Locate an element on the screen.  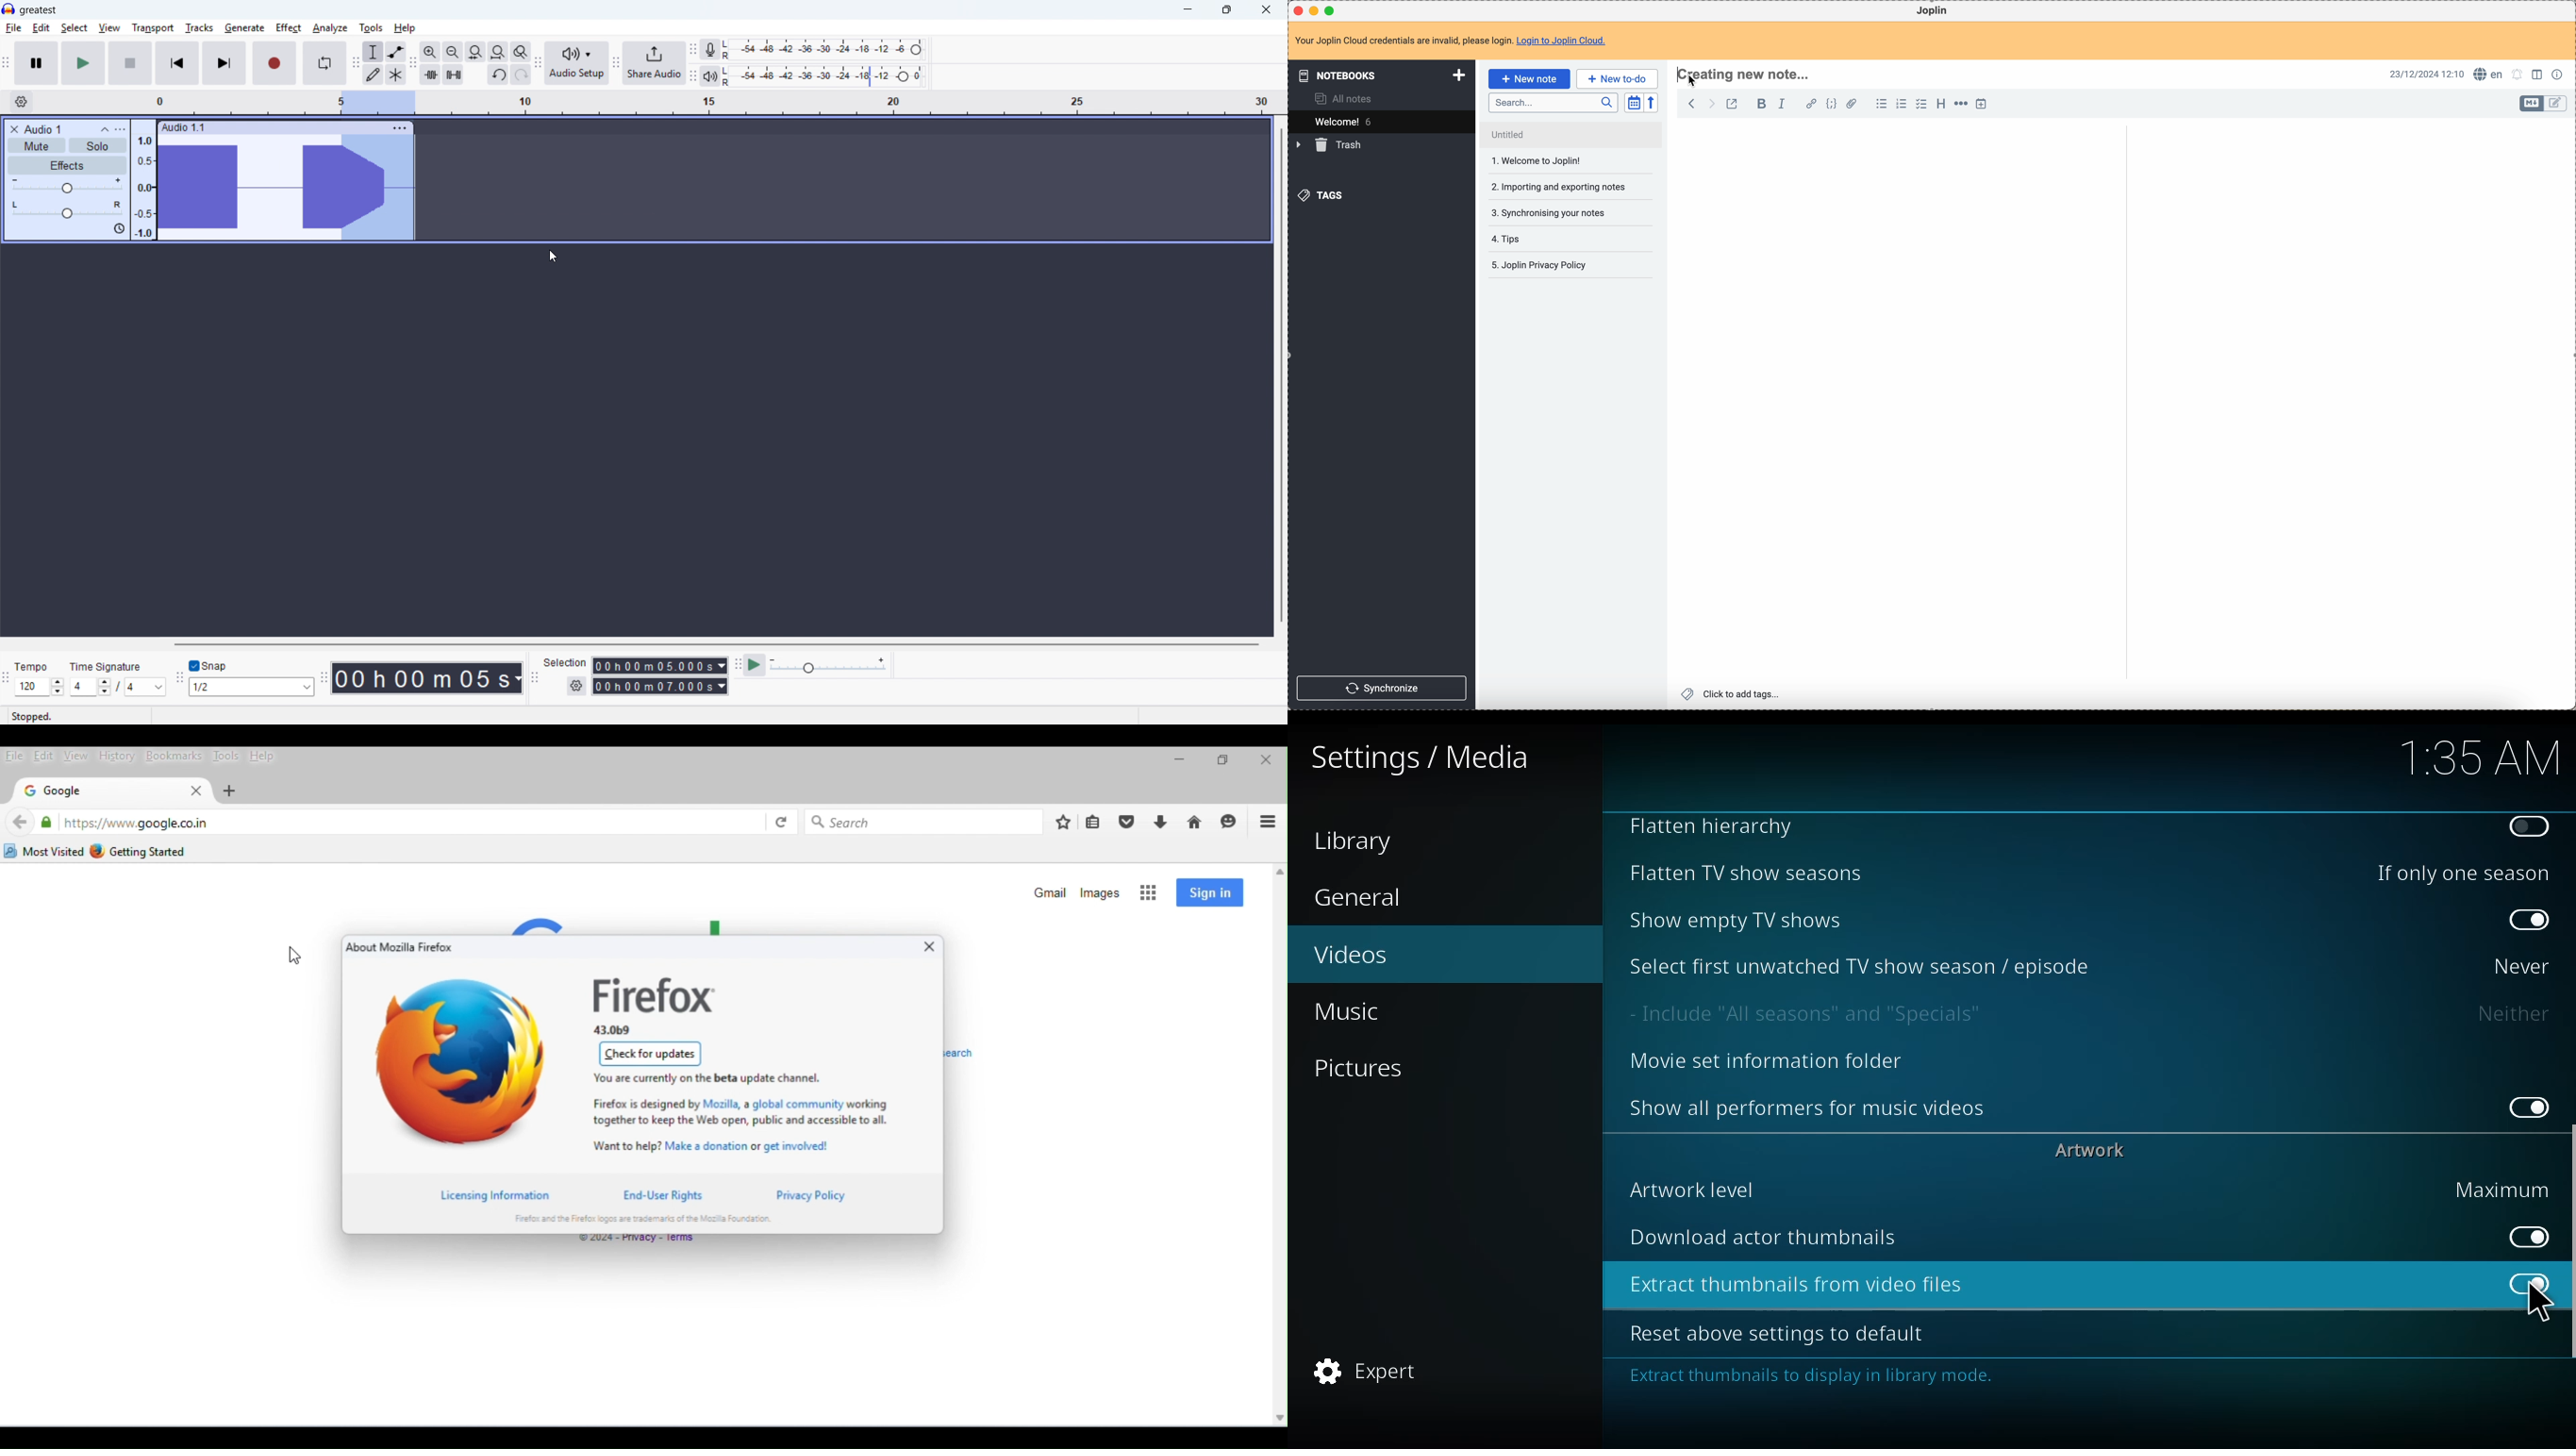
trash is located at coordinates (1331, 146).